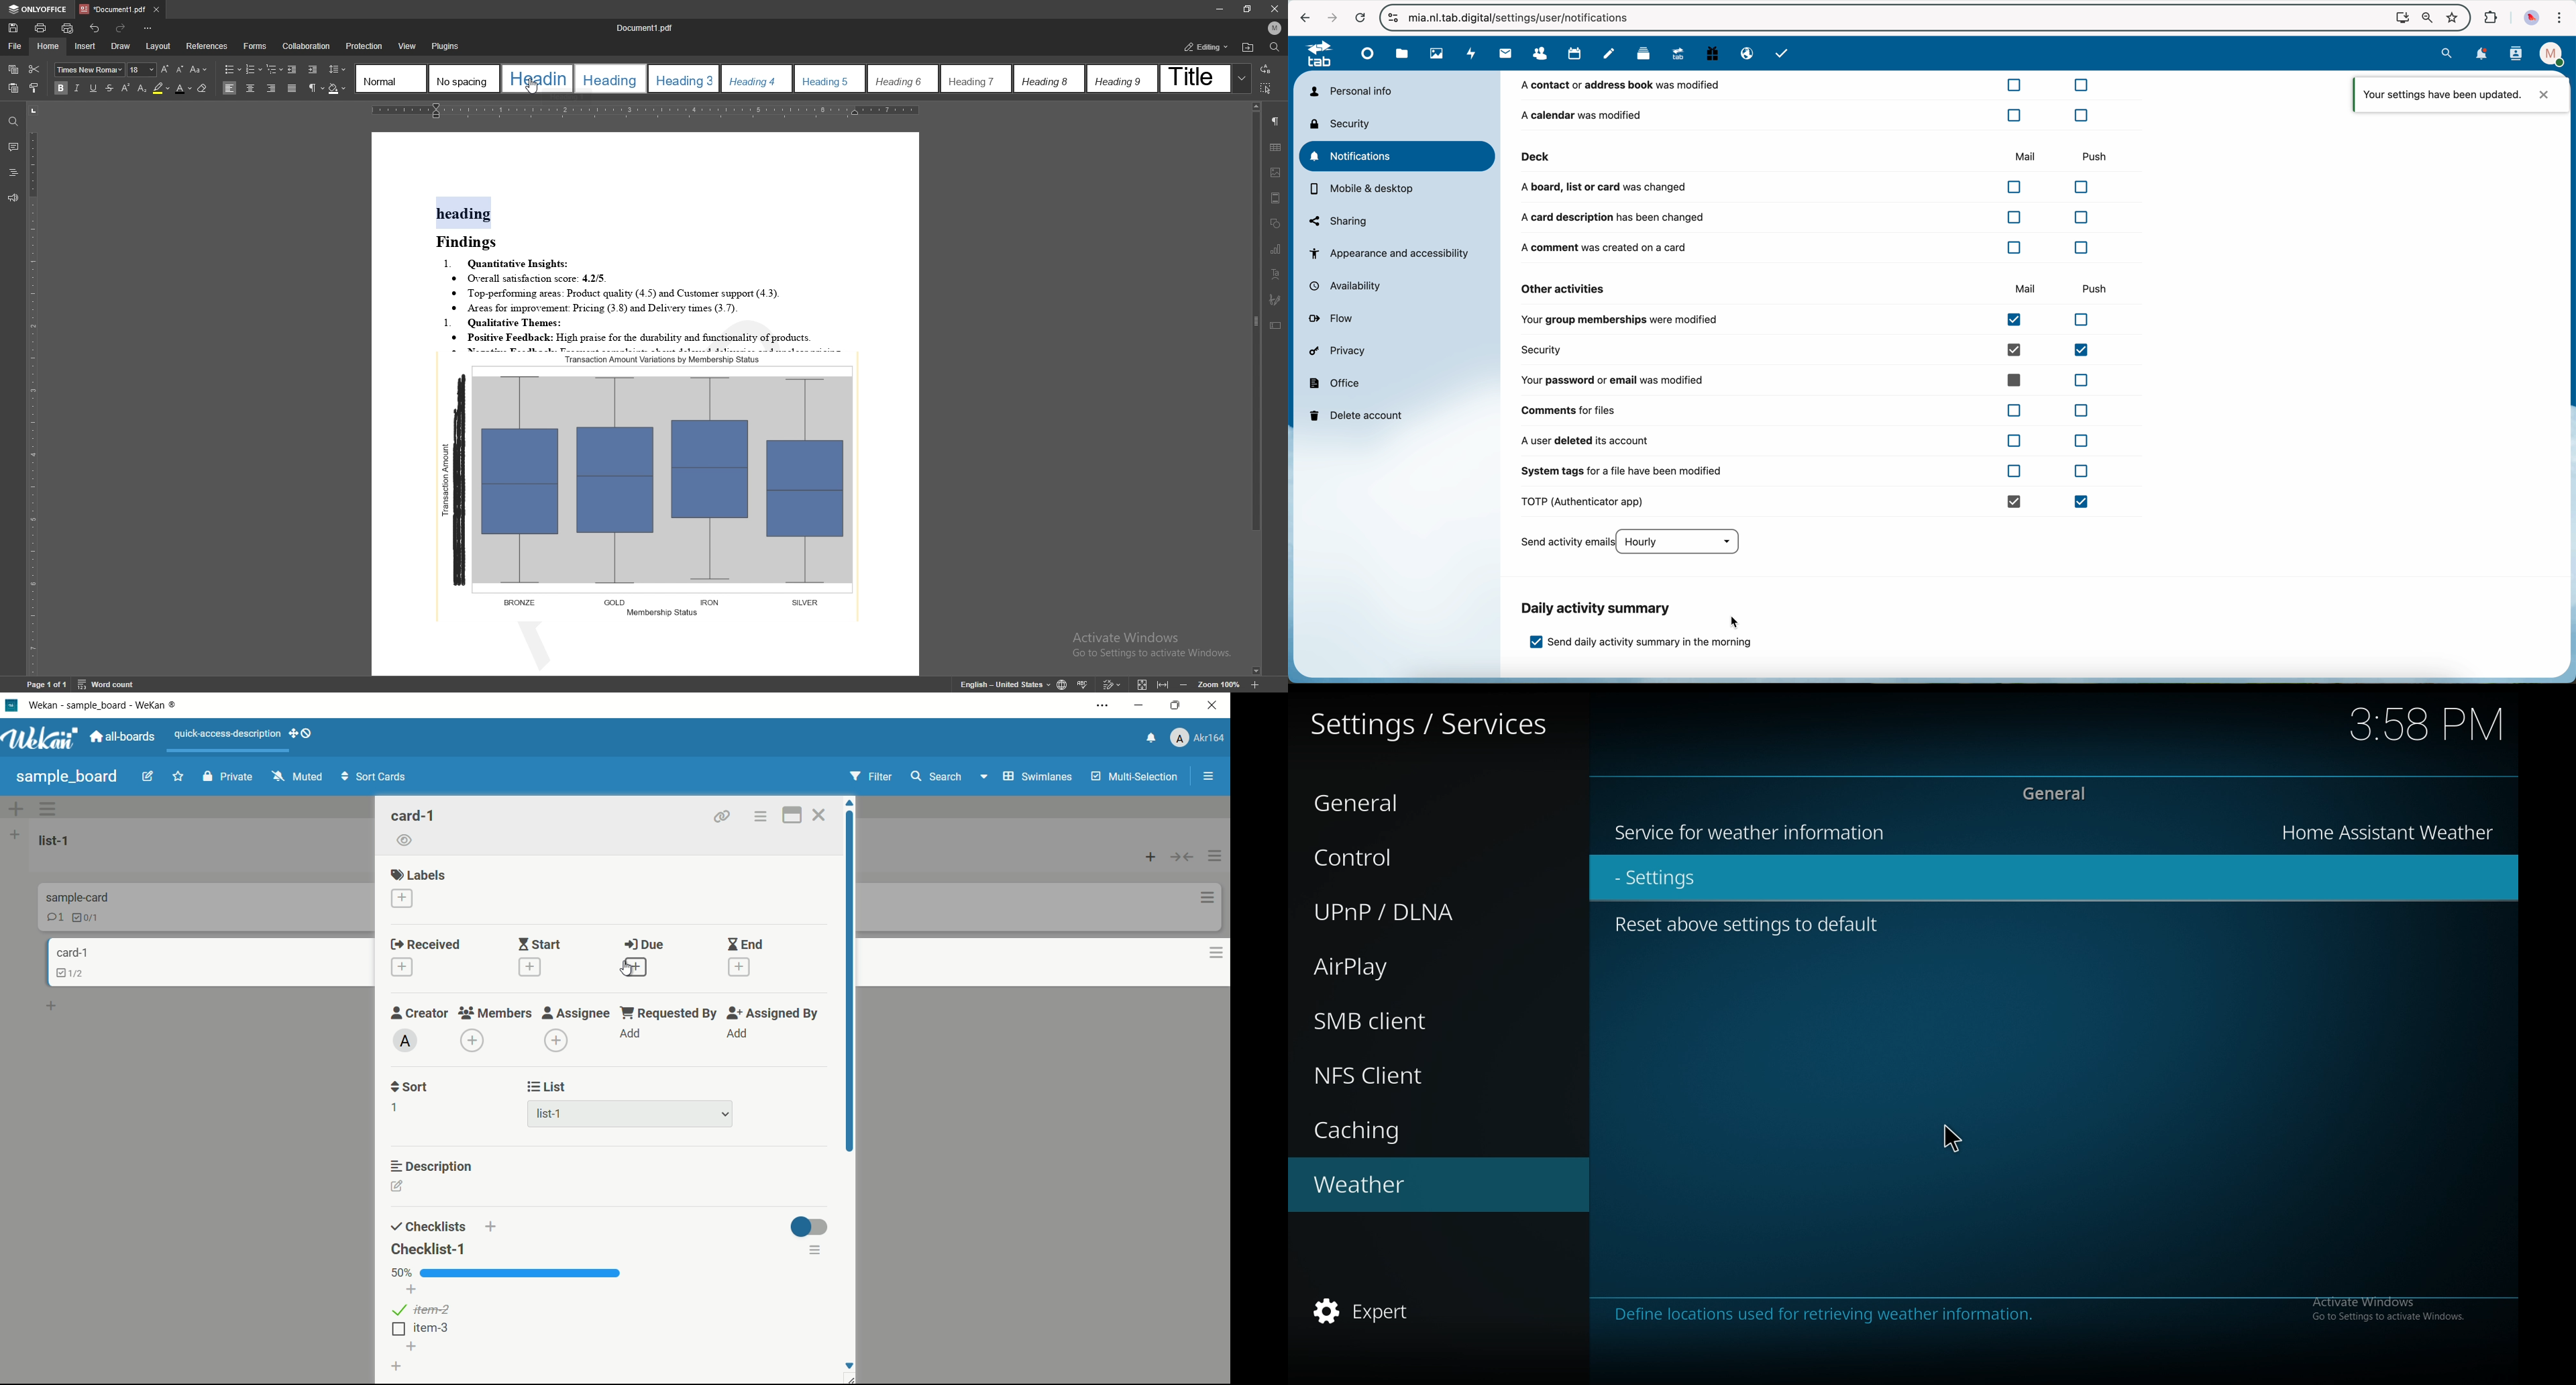 Image resolution: width=2576 pixels, height=1400 pixels. I want to click on decrease indent, so click(292, 69).